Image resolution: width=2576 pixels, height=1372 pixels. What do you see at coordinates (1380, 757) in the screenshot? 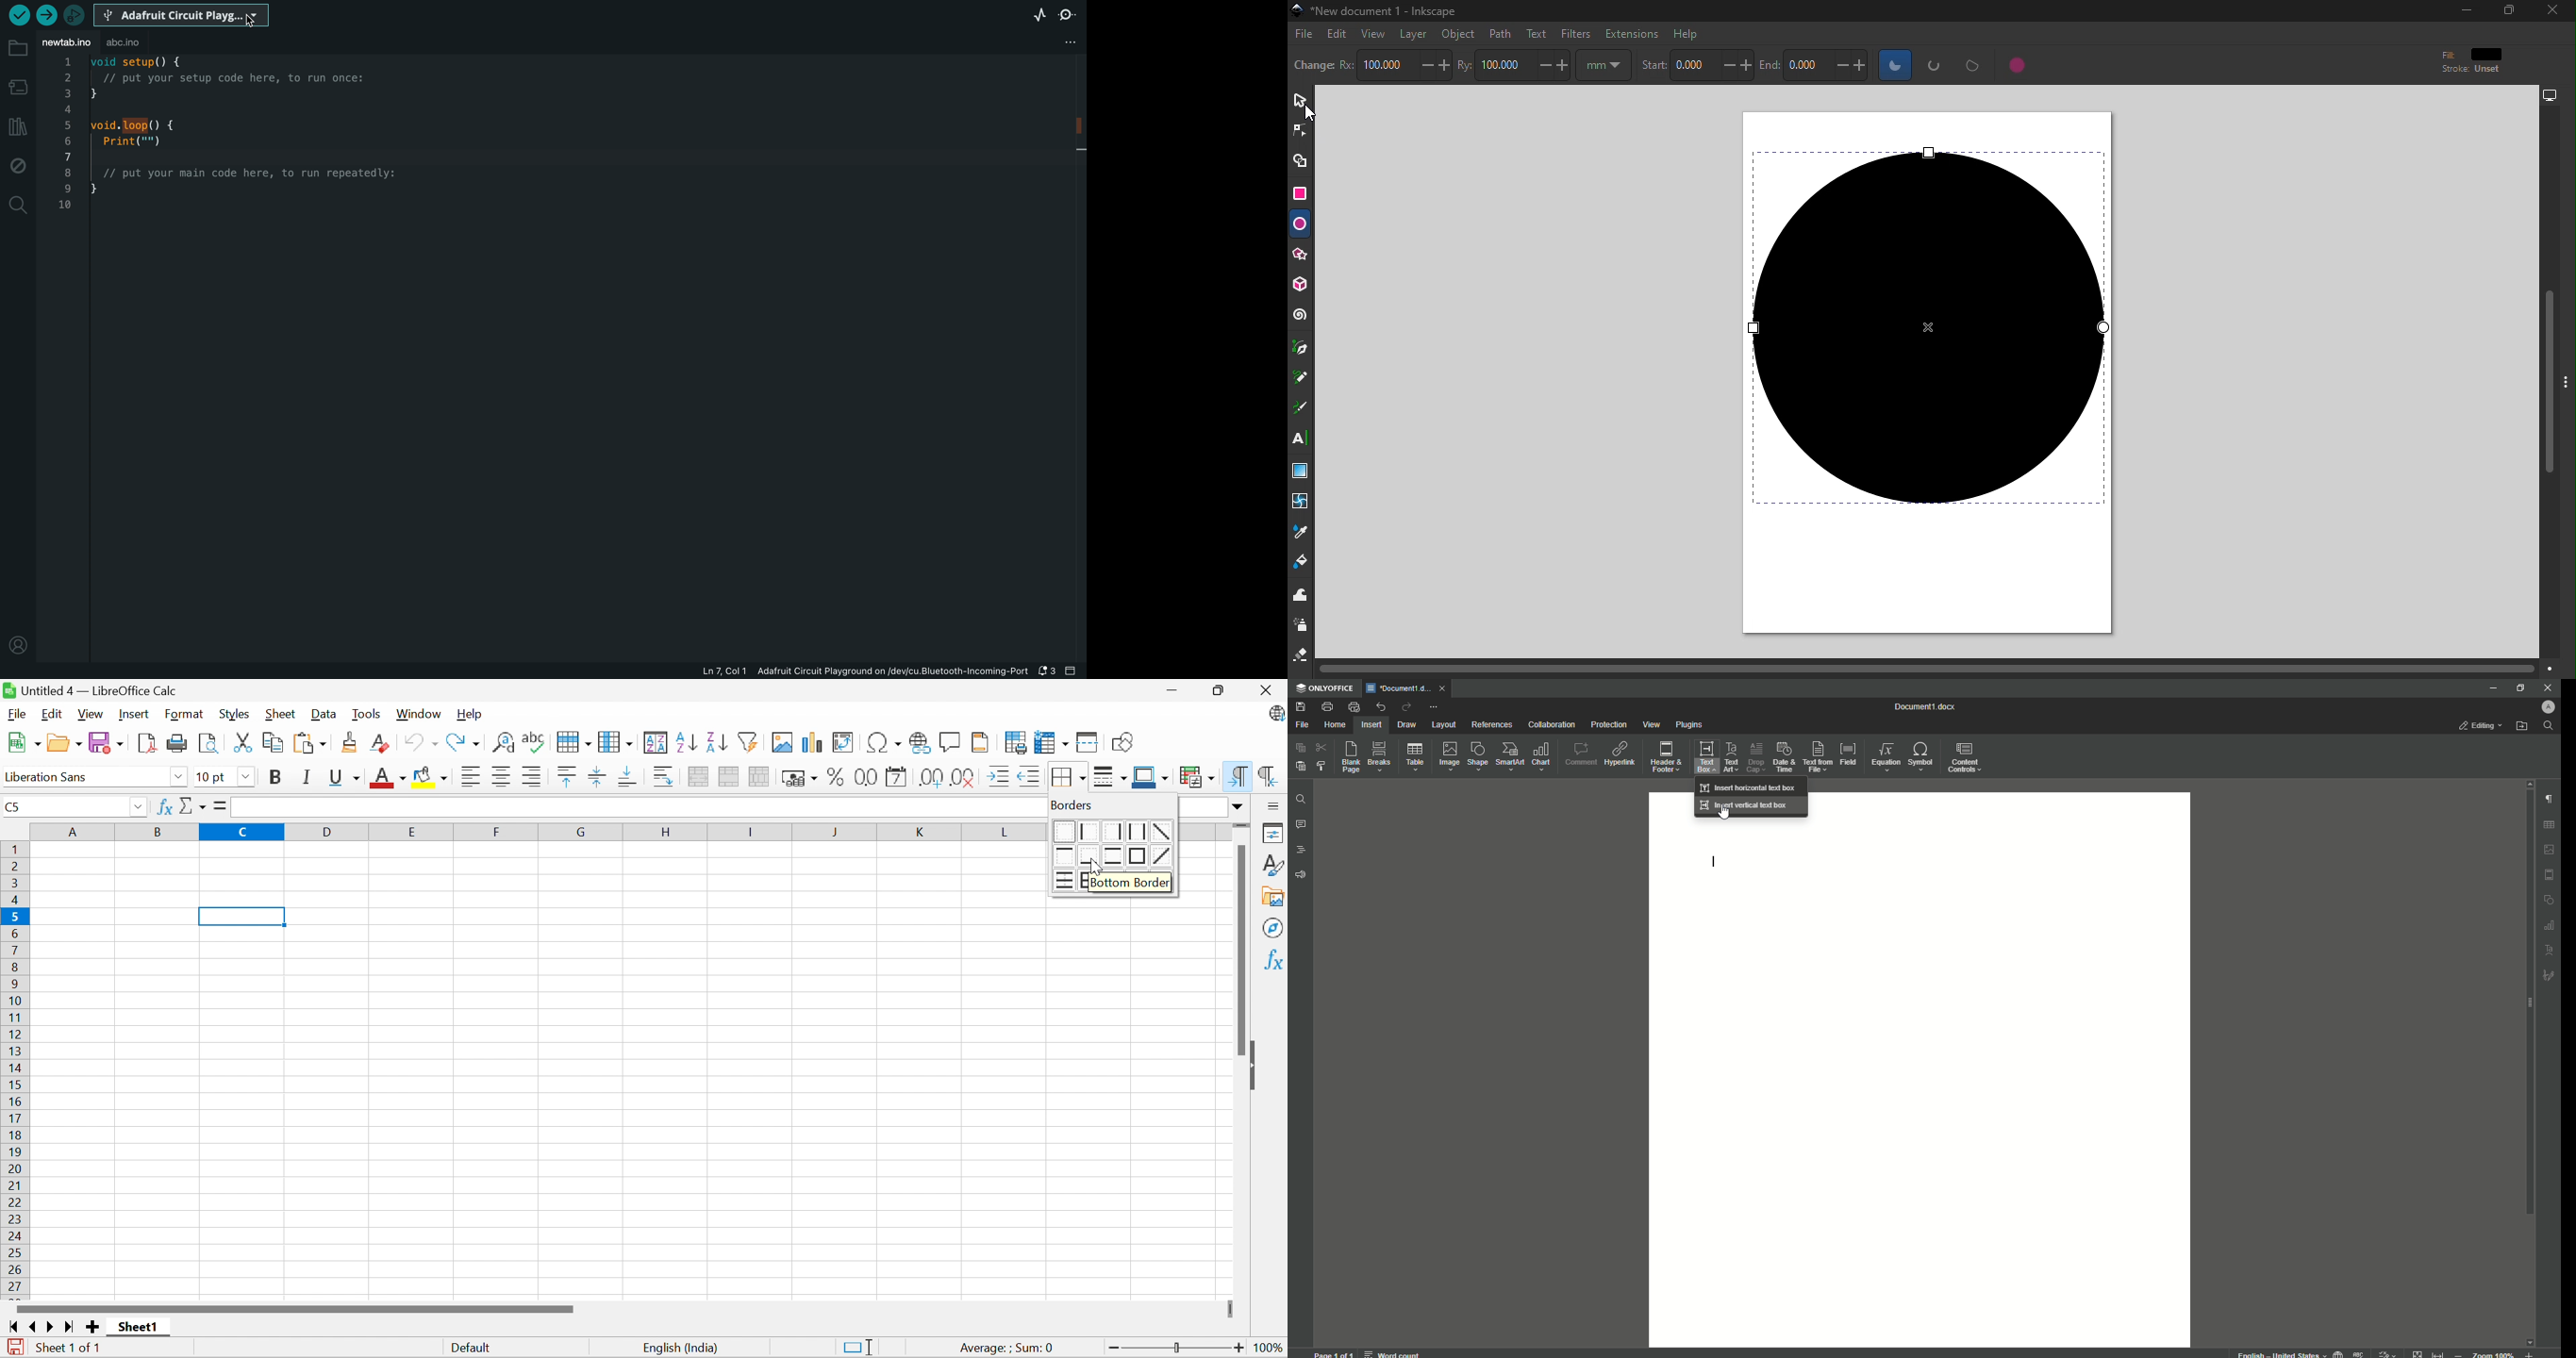
I see `Breaks` at bounding box center [1380, 757].